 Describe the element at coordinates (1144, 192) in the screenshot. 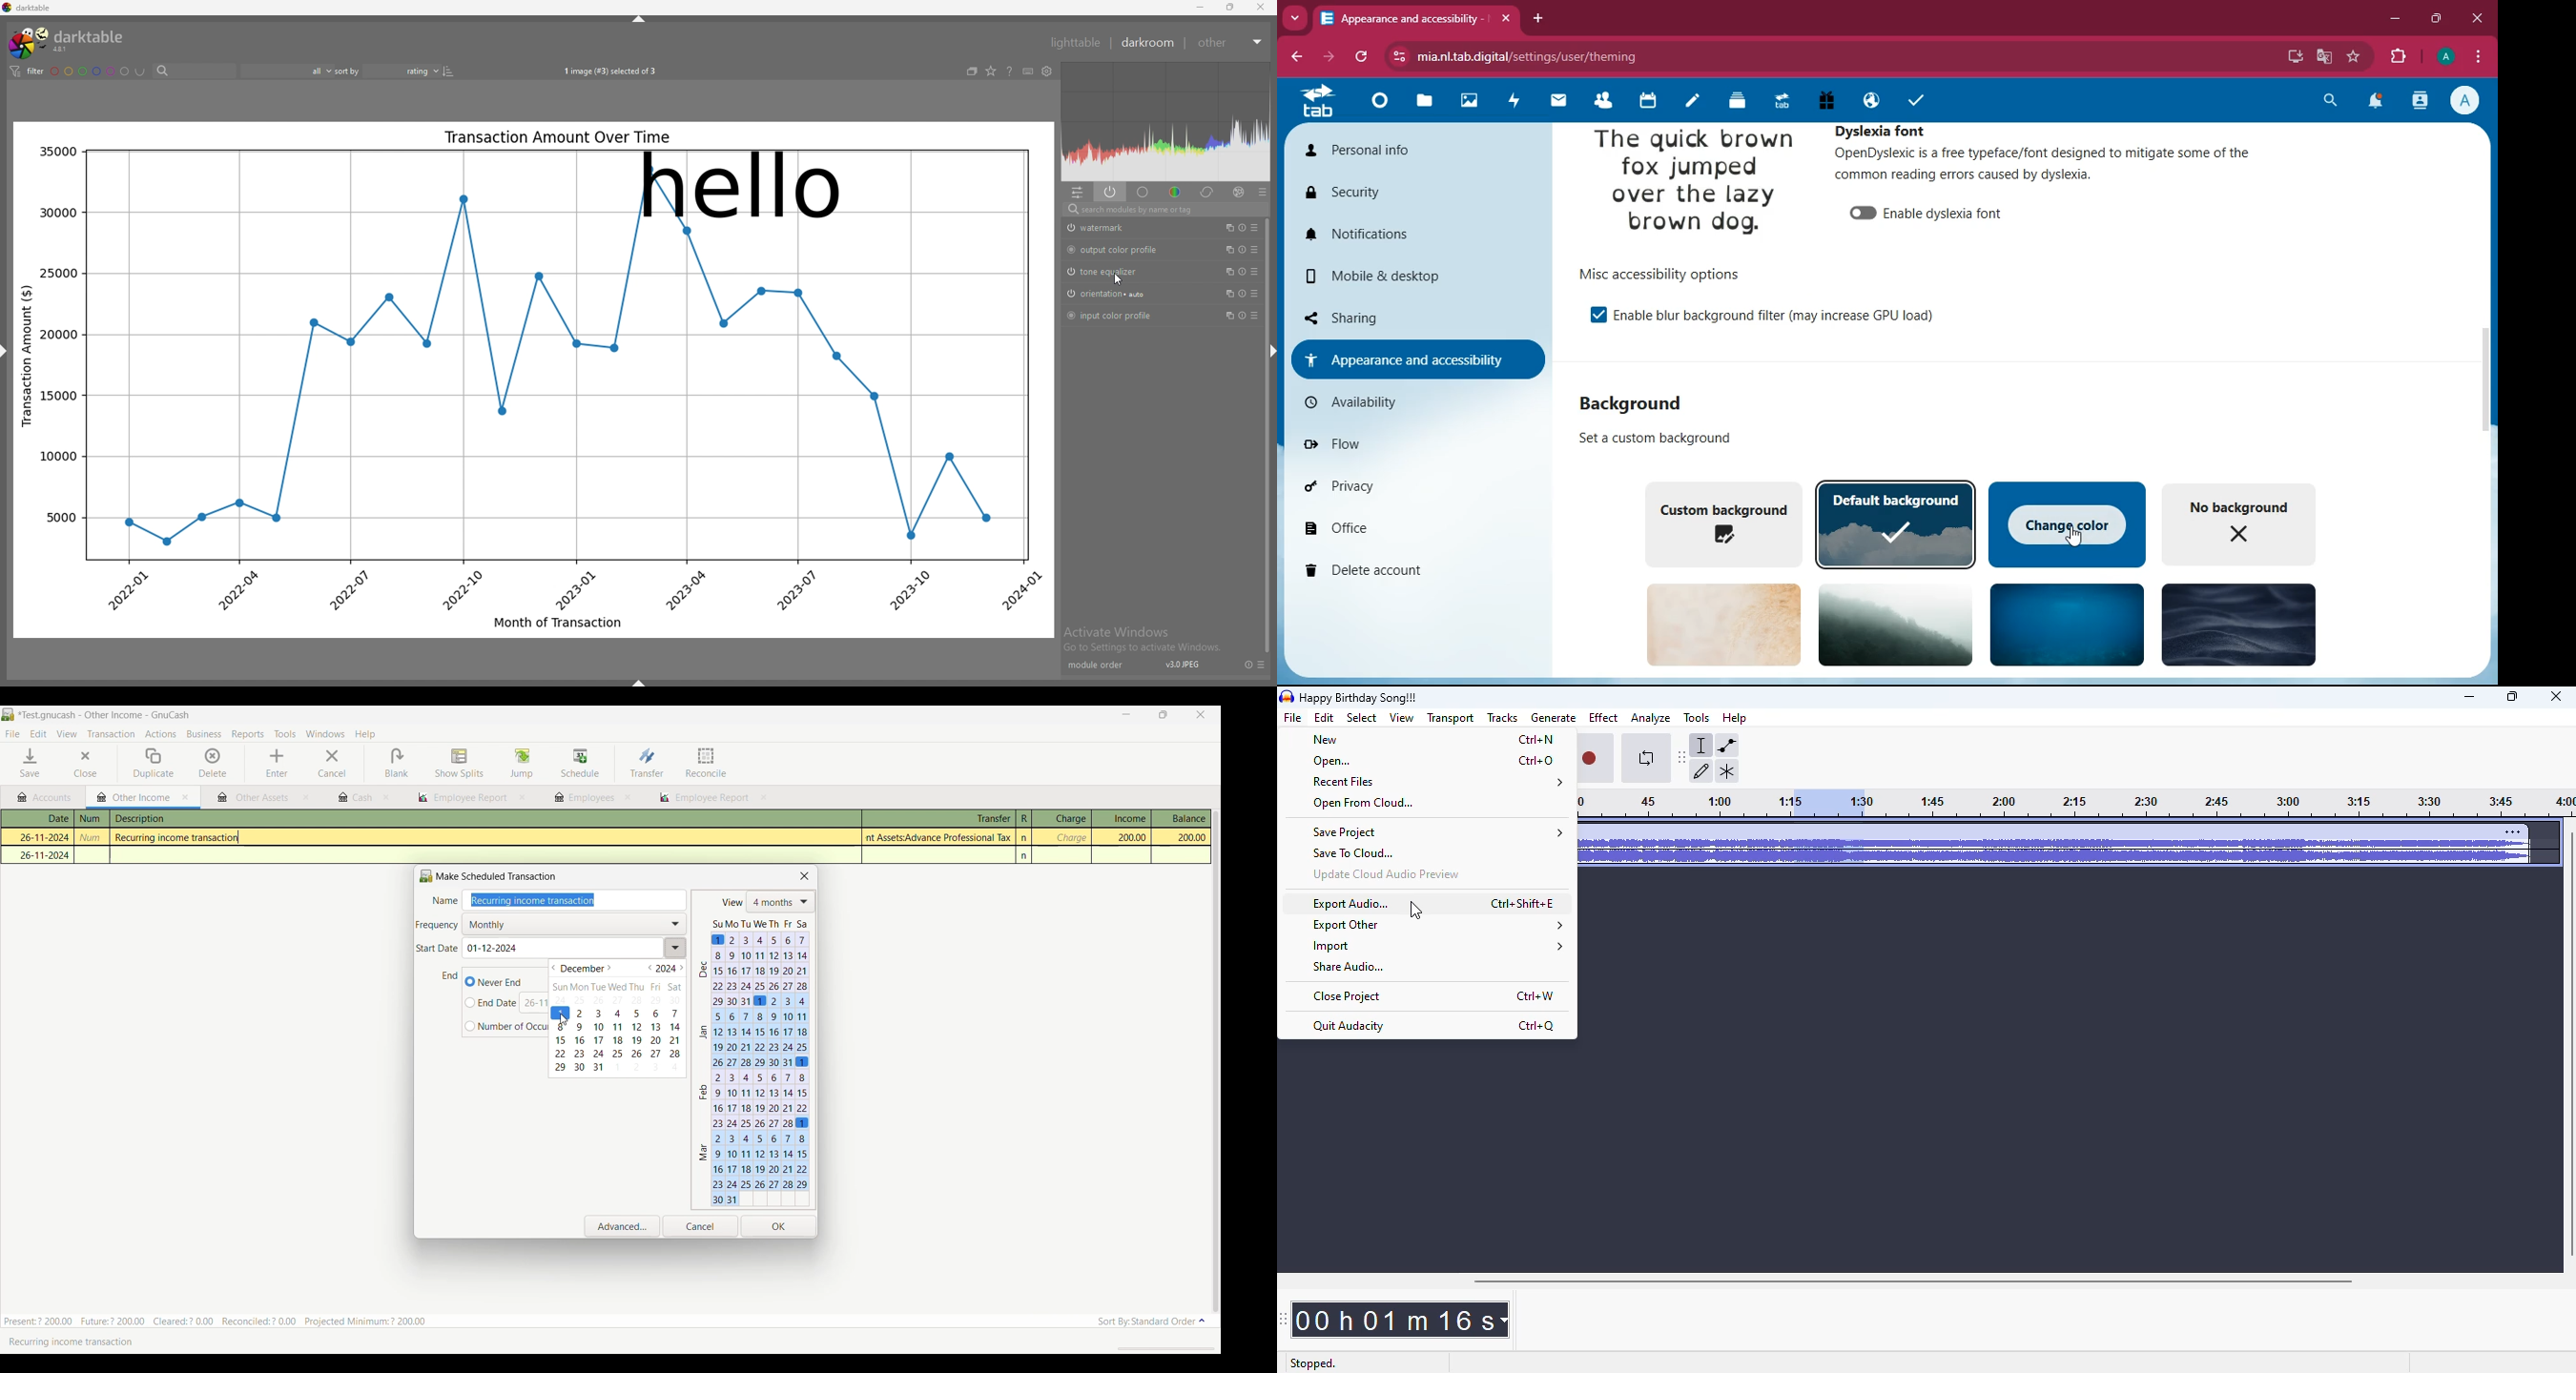

I see `base` at that location.